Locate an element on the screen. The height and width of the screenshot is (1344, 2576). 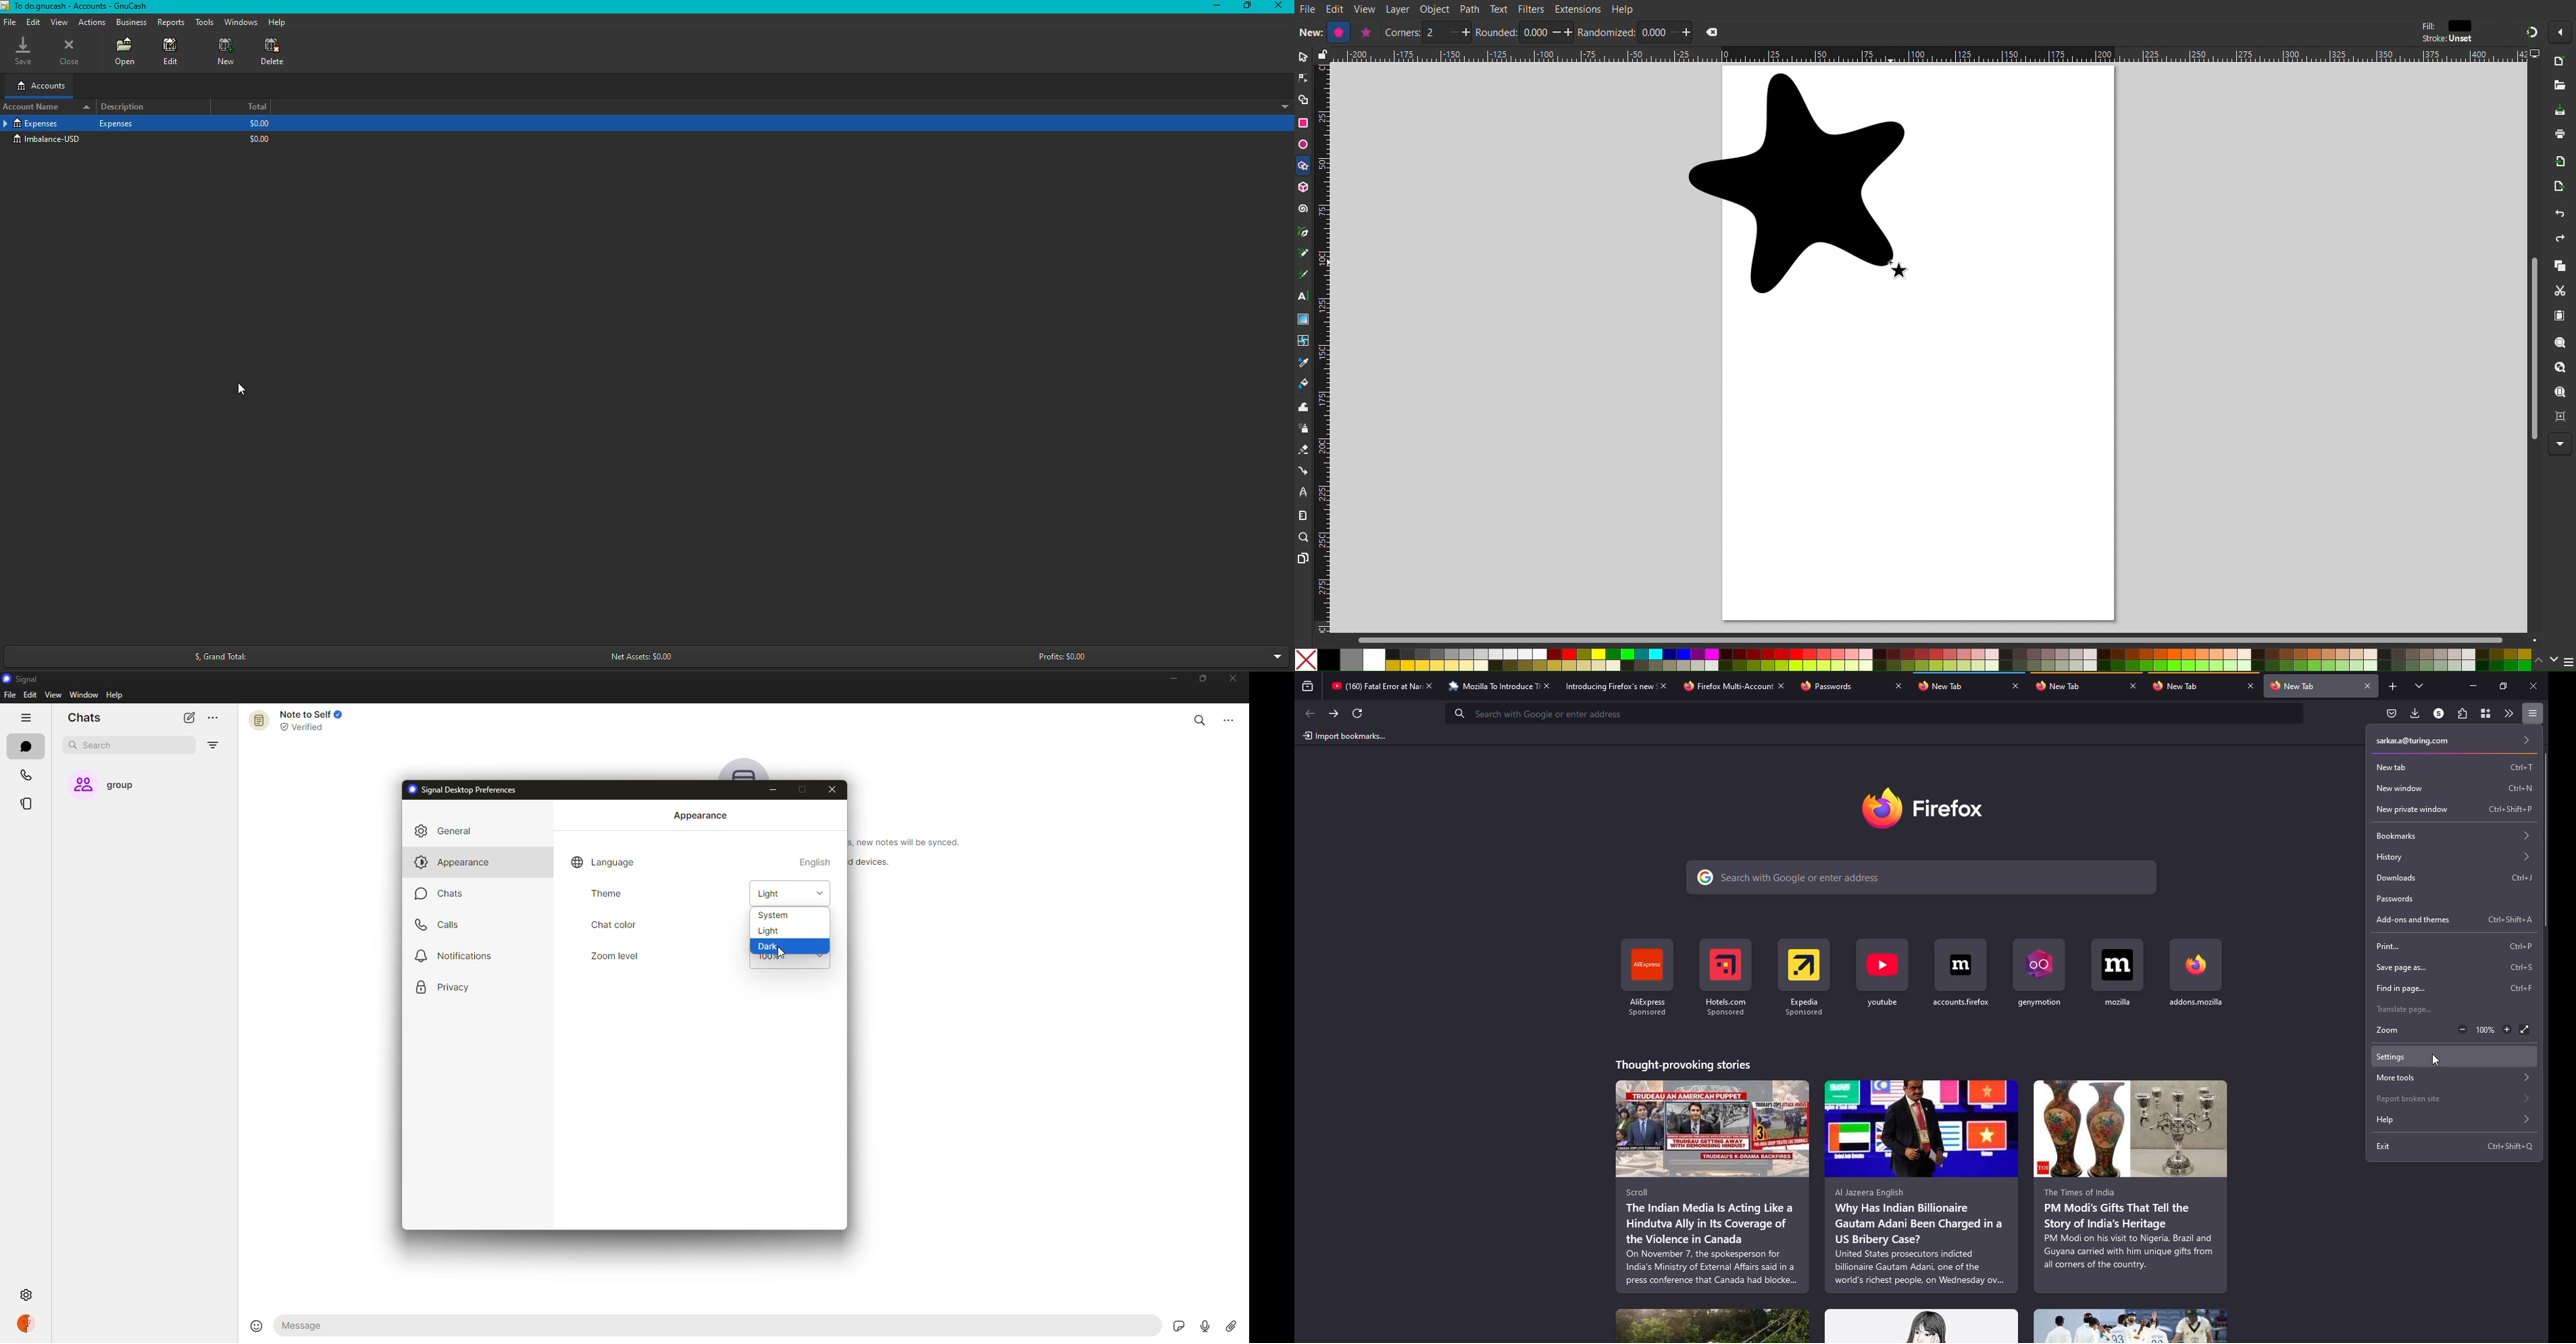
more is located at coordinates (213, 718).